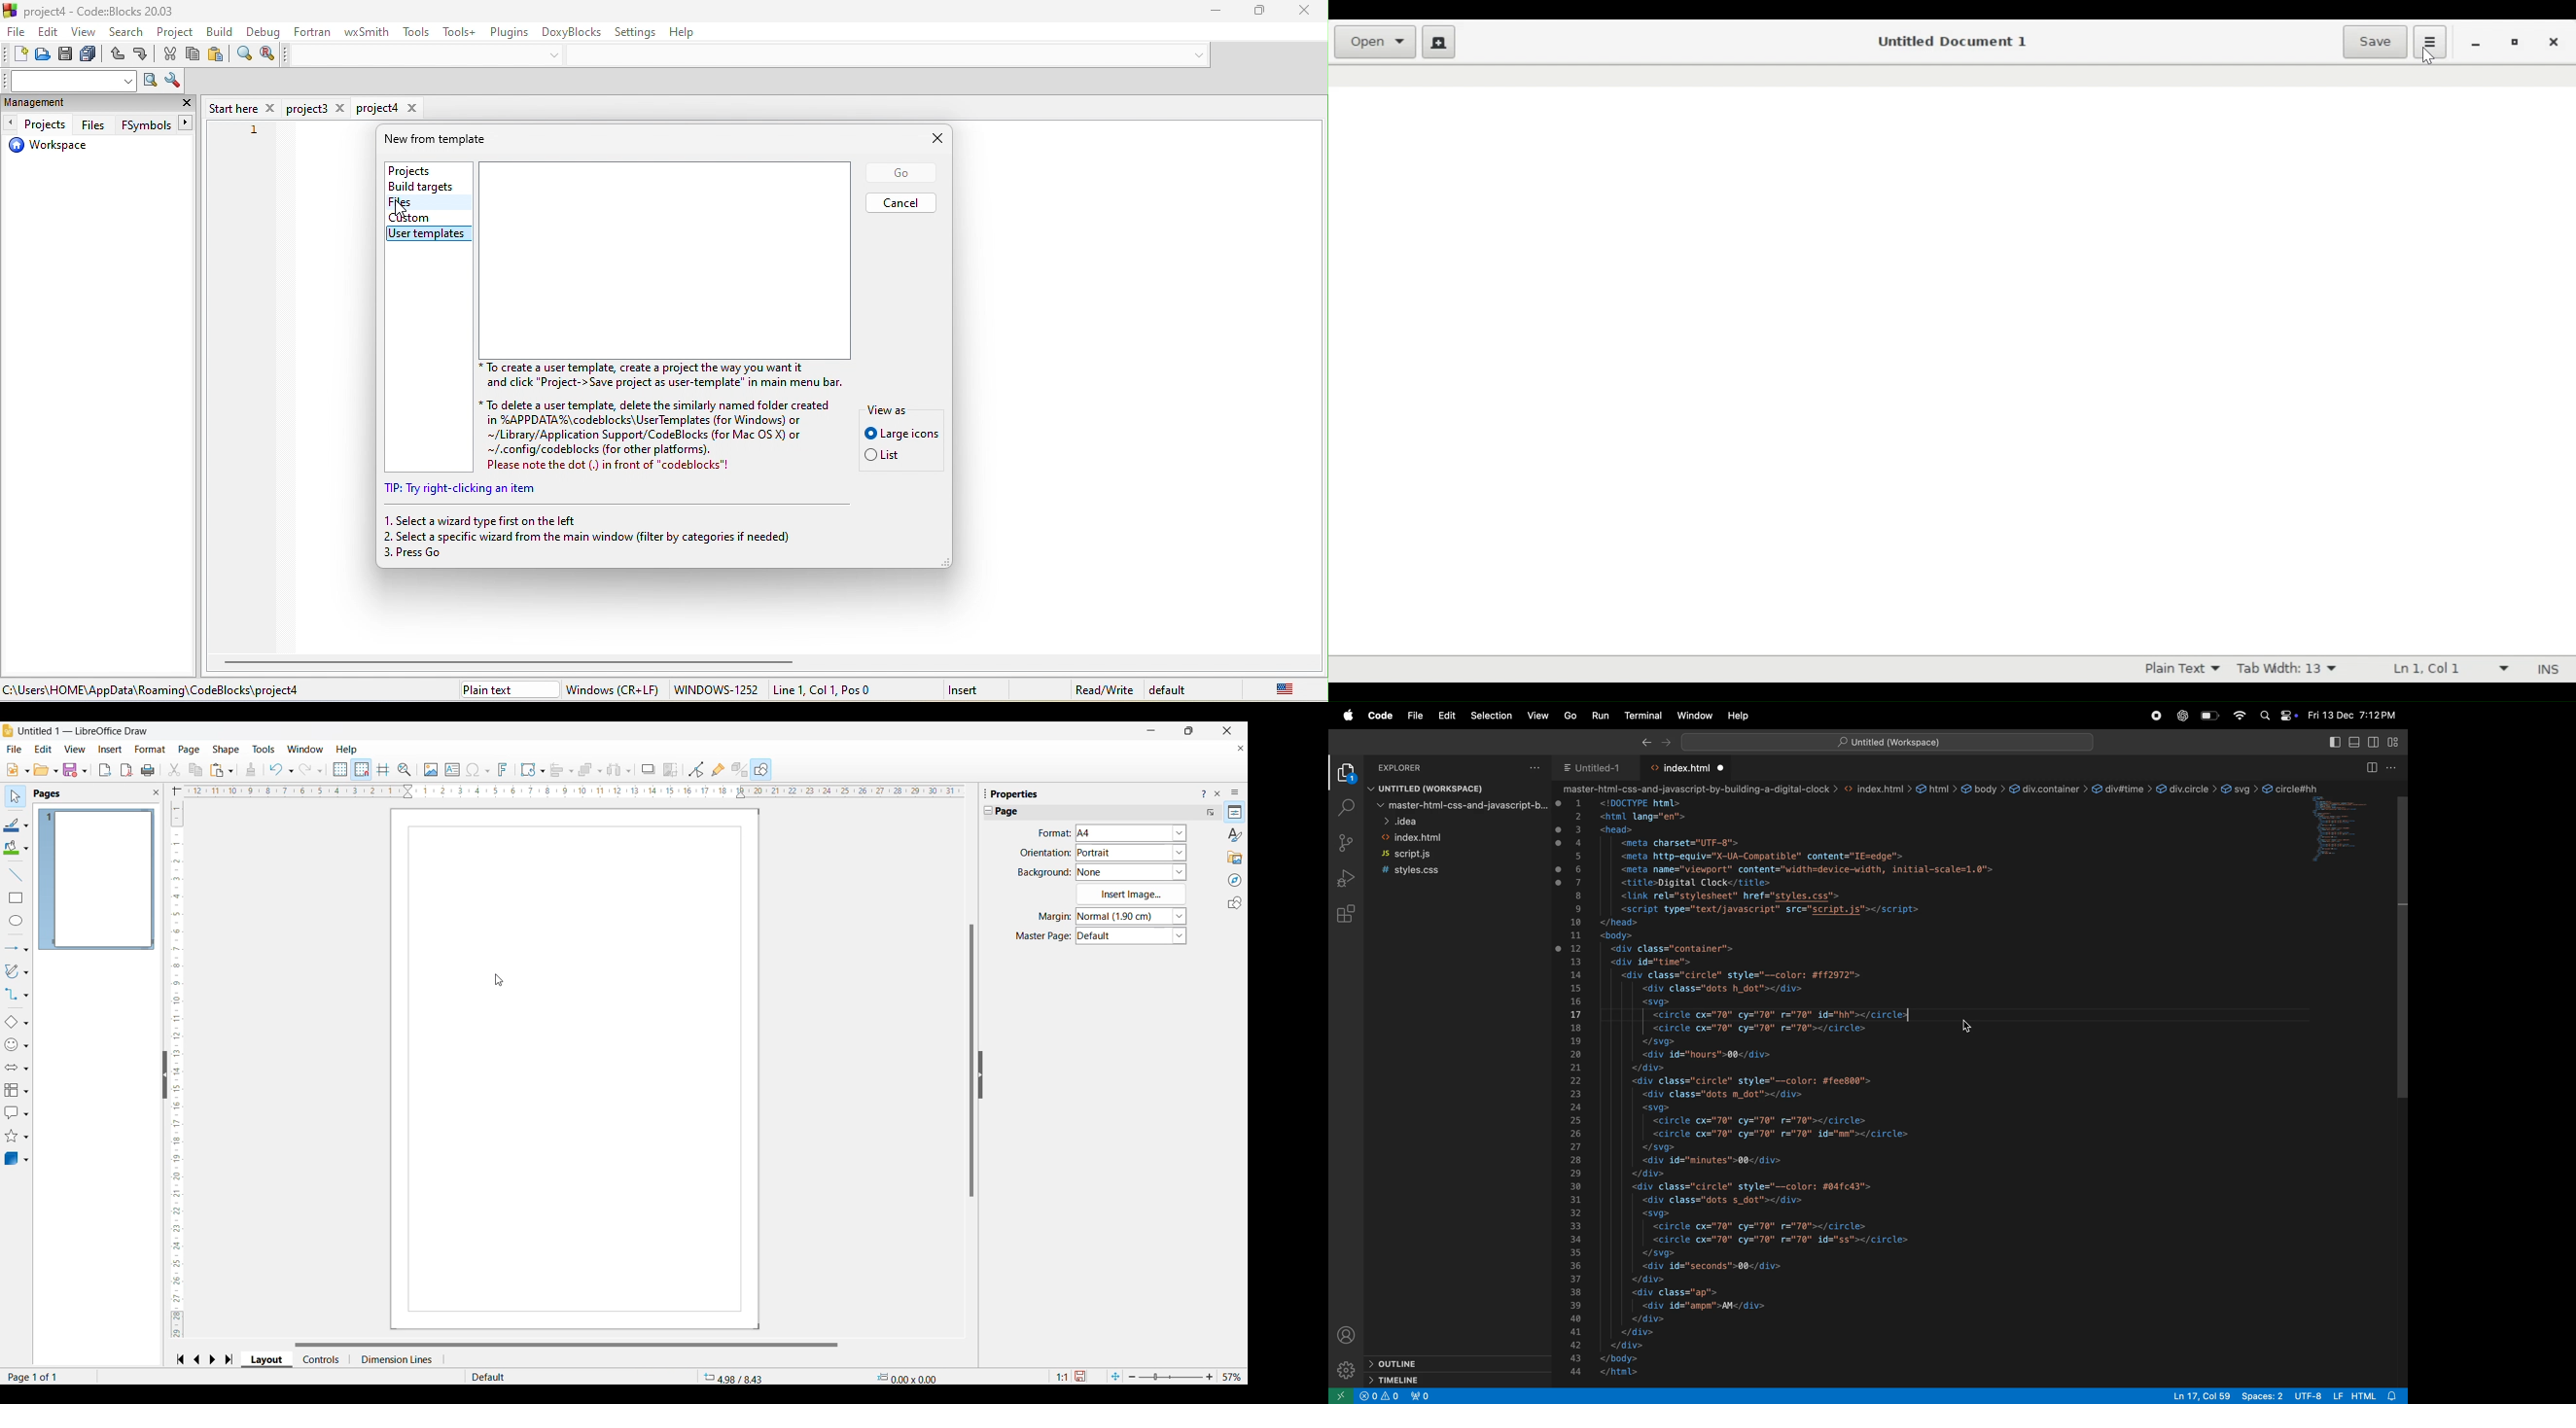  I want to click on Navigator, so click(1235, 880).